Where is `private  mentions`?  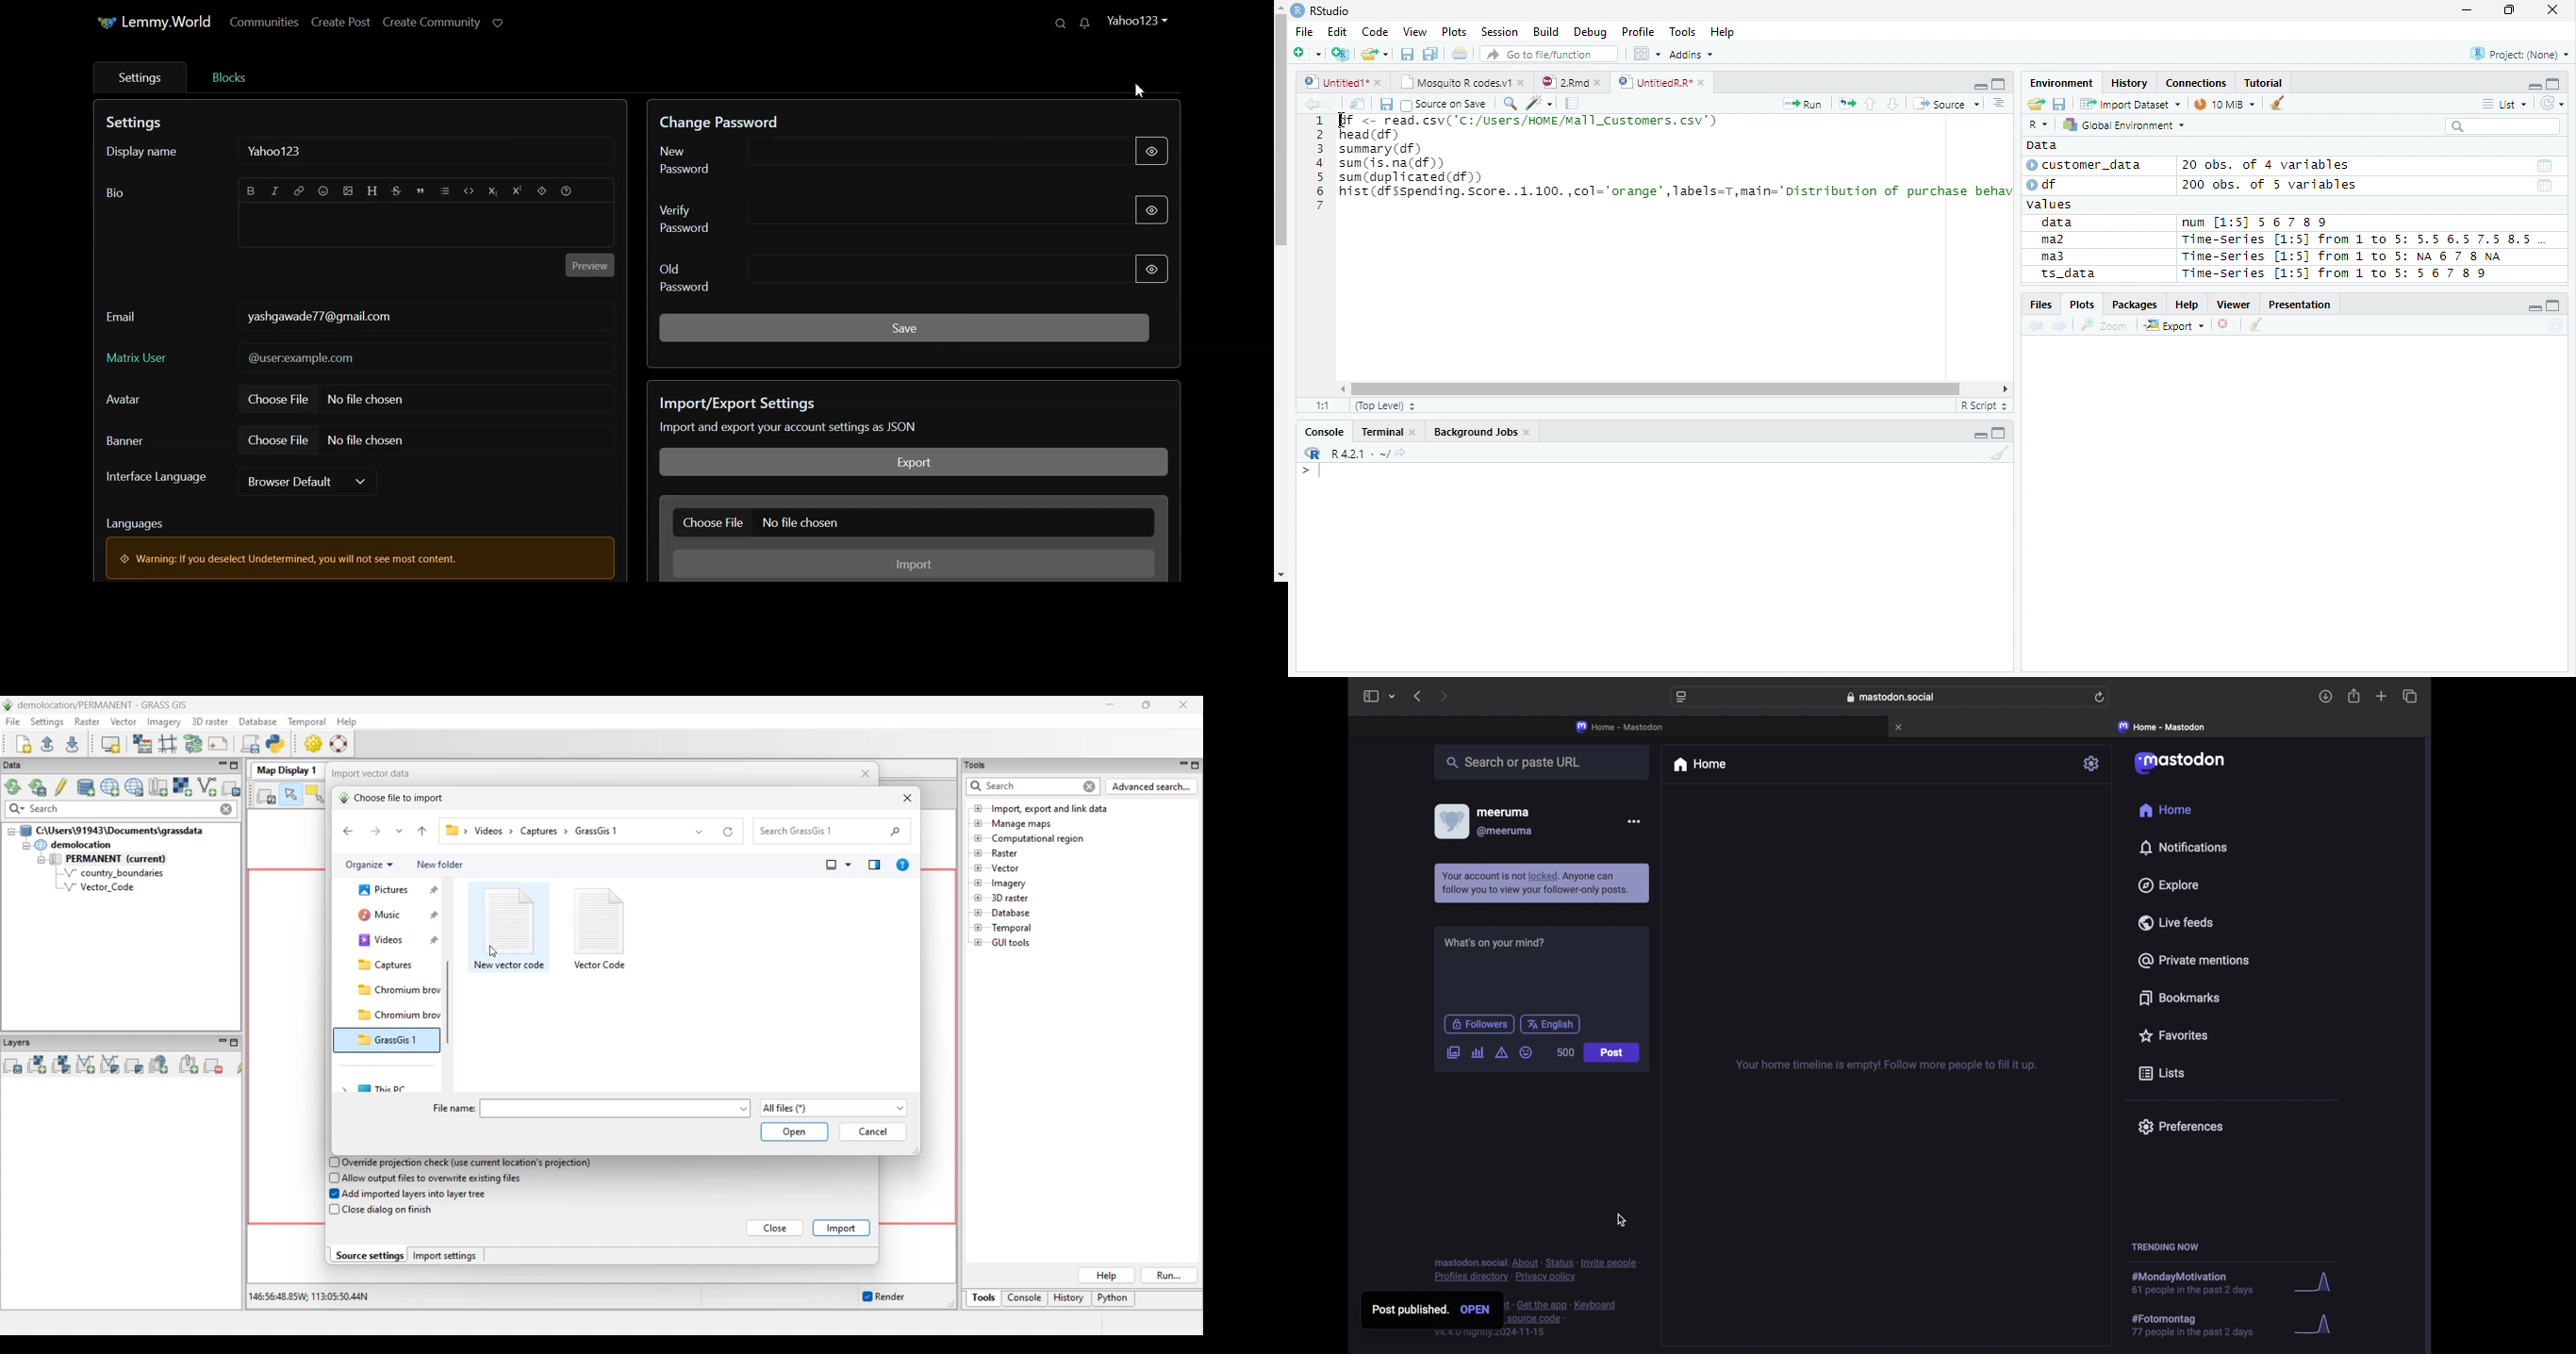
private  mentions is located at coordinates (2193, 960).